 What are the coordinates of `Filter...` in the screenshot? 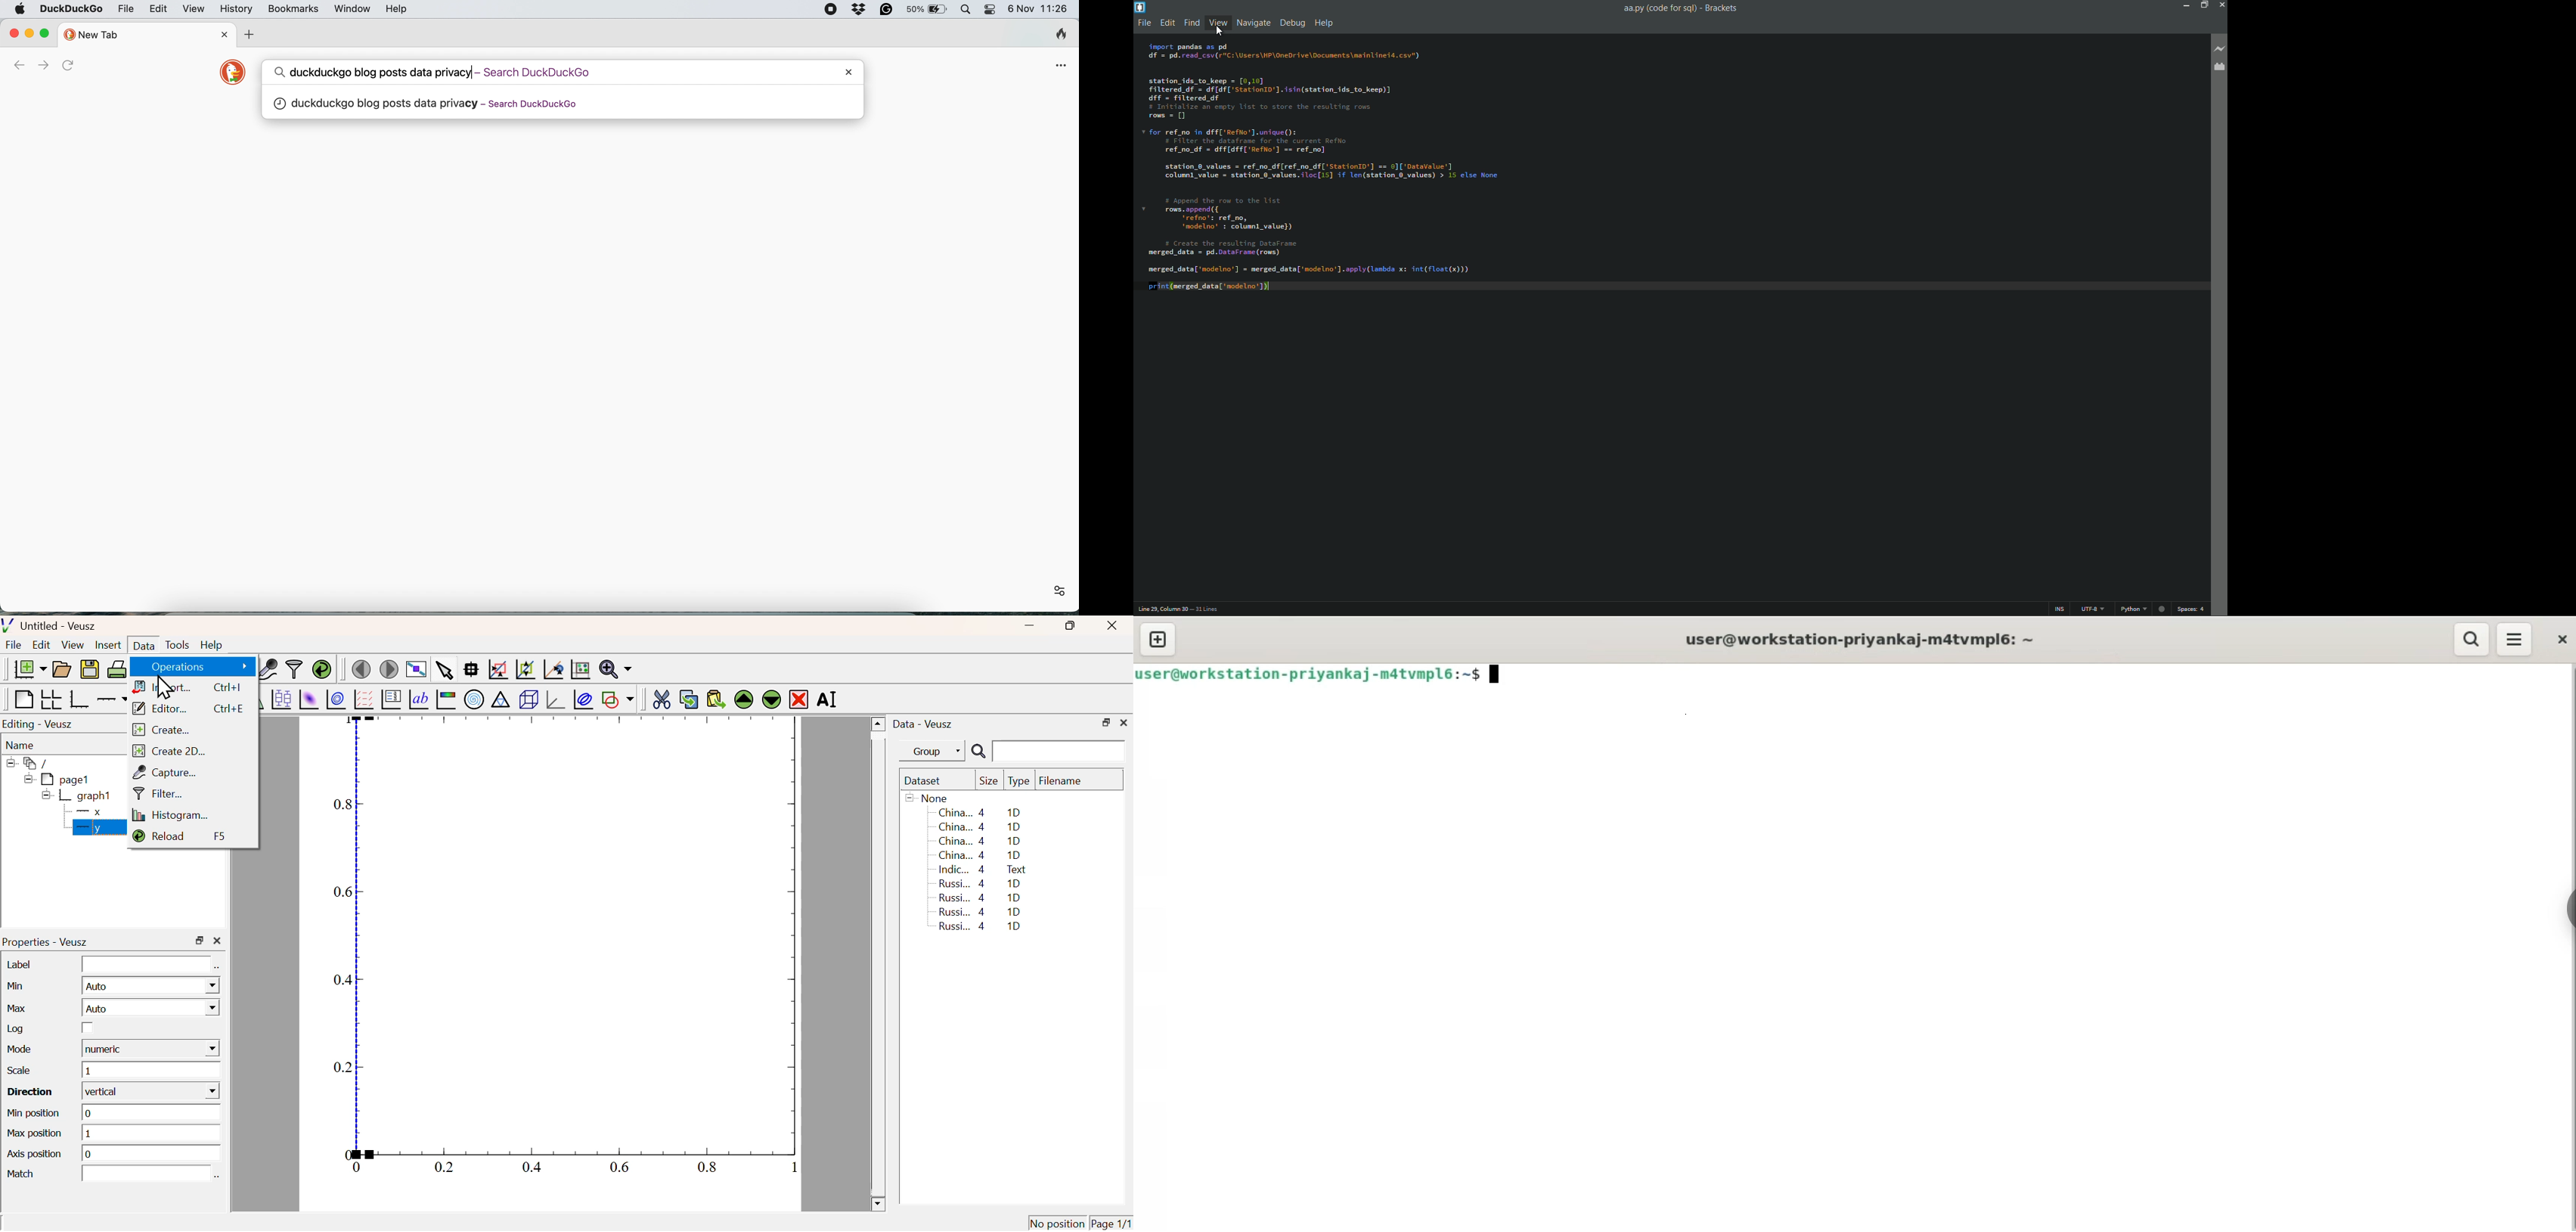 It's located at (158, 792).